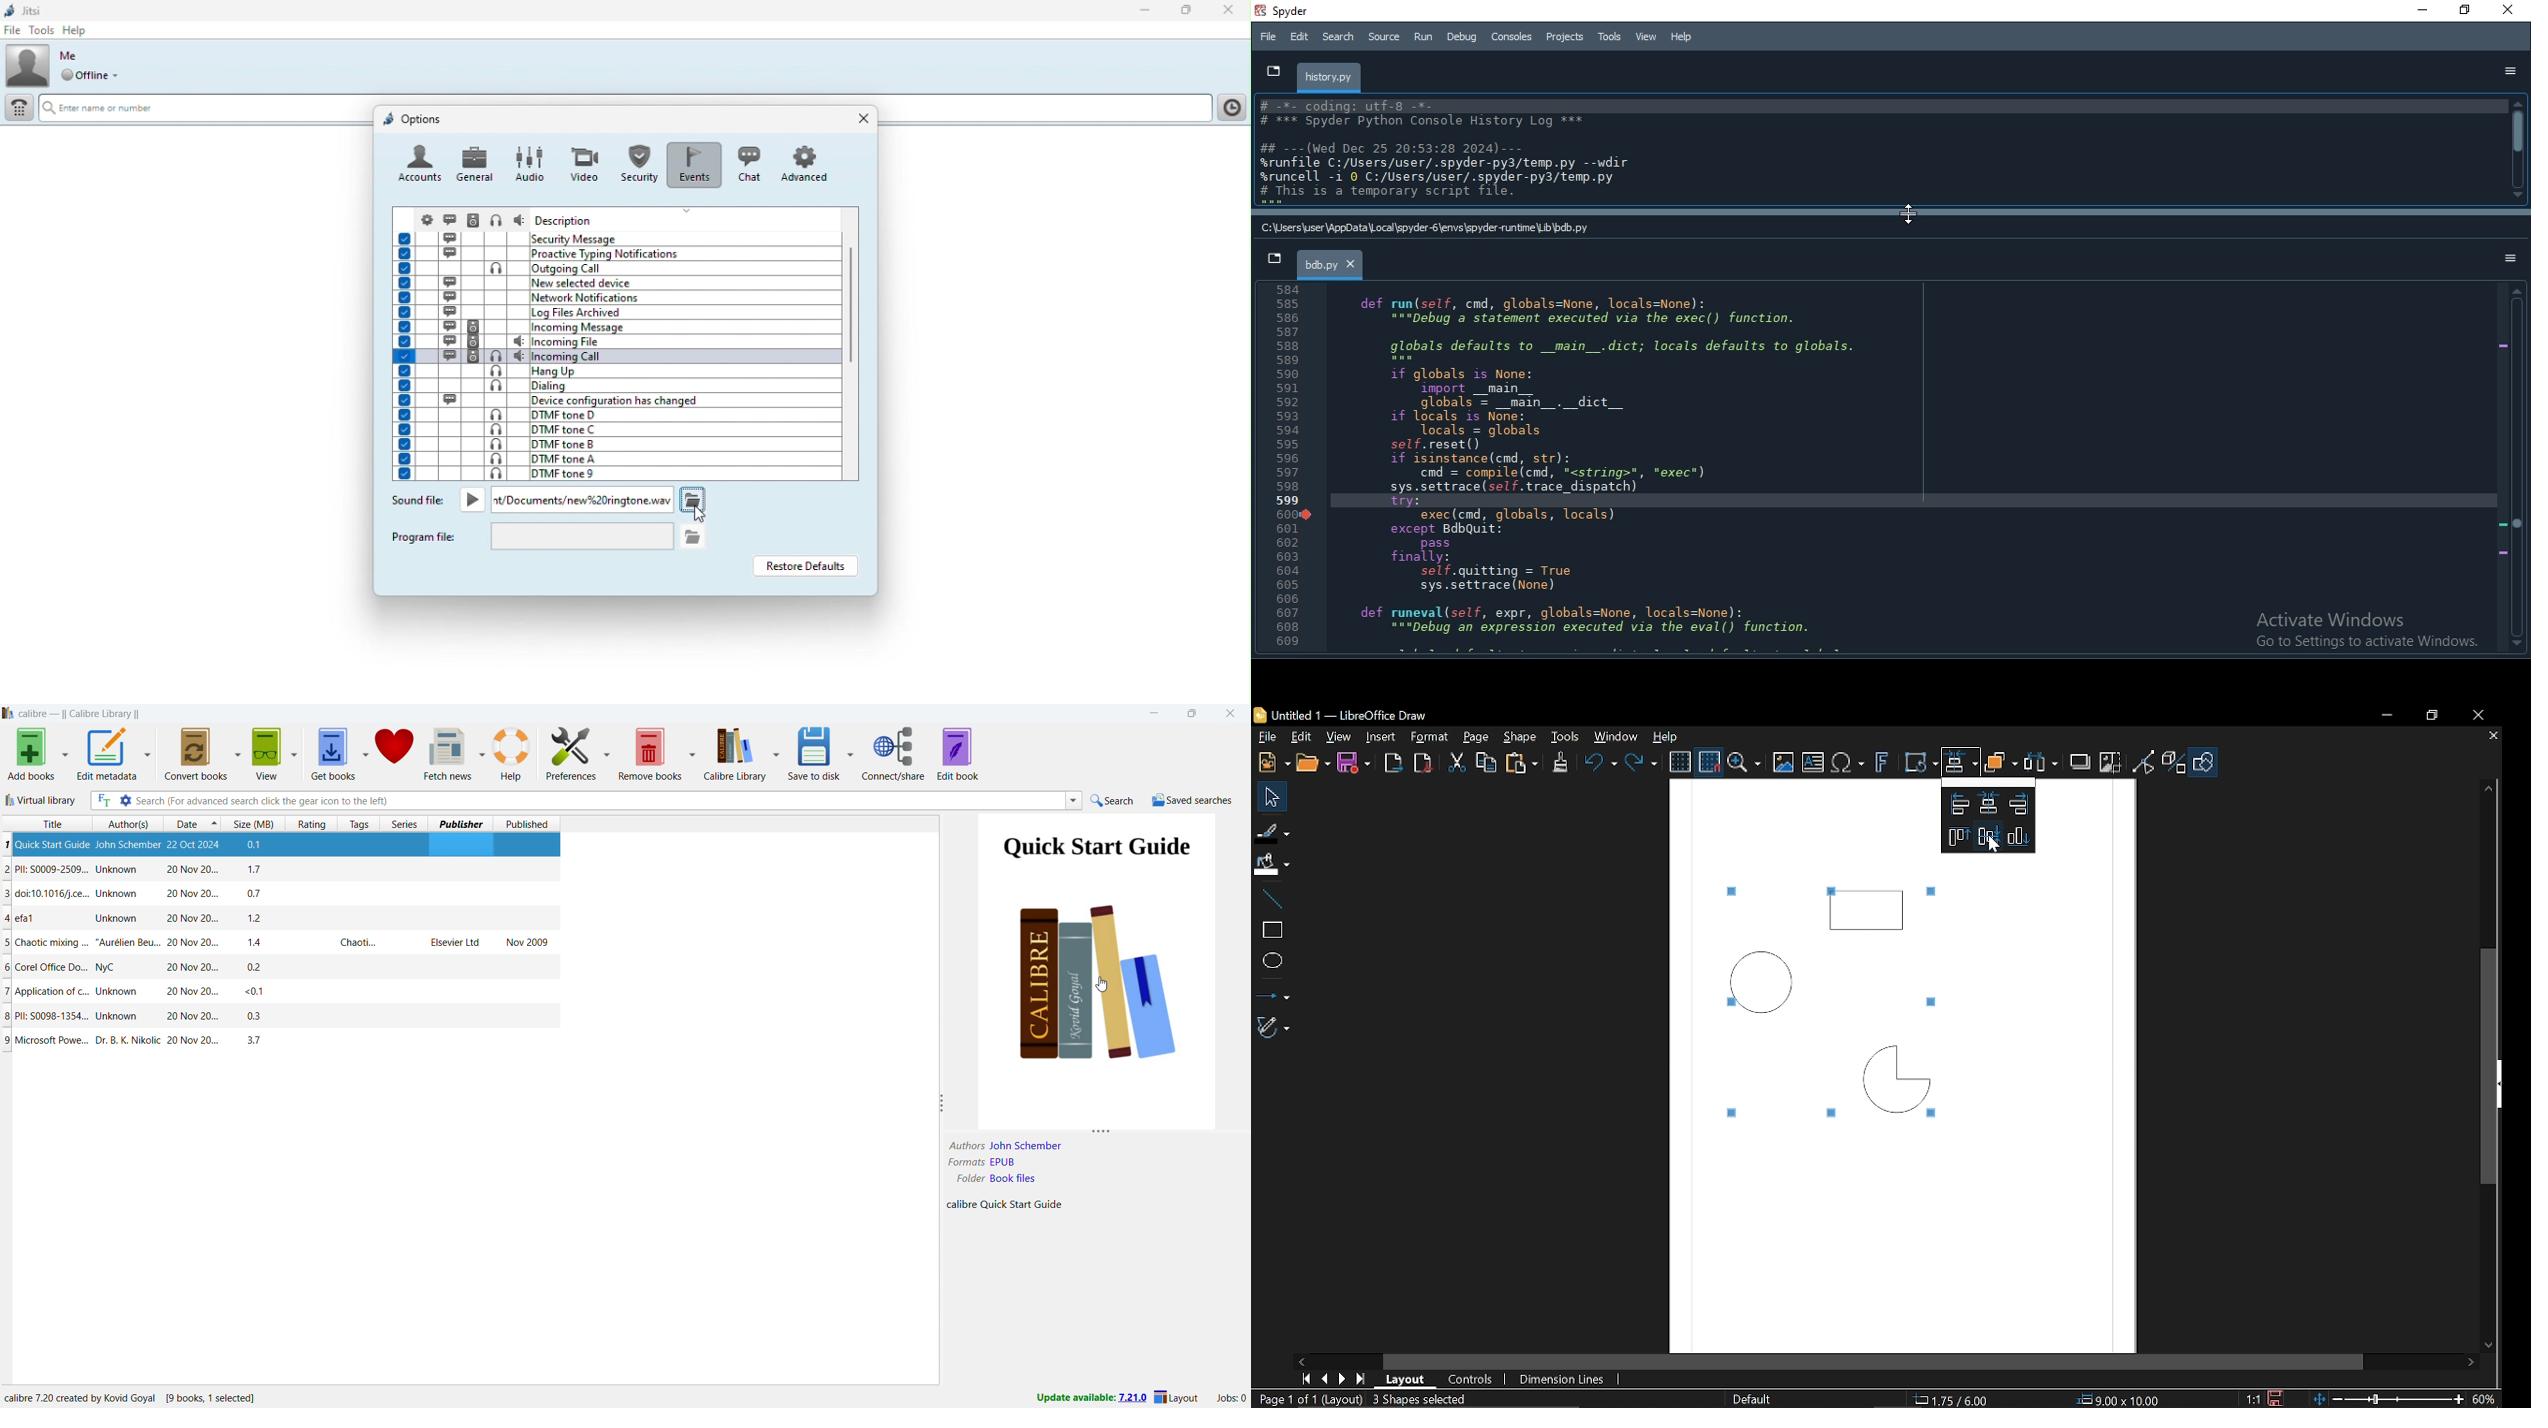  What do you see at coordinates (2477, 713) in the screenshot?
I see `Close window` at bounding box center [2477, 713].